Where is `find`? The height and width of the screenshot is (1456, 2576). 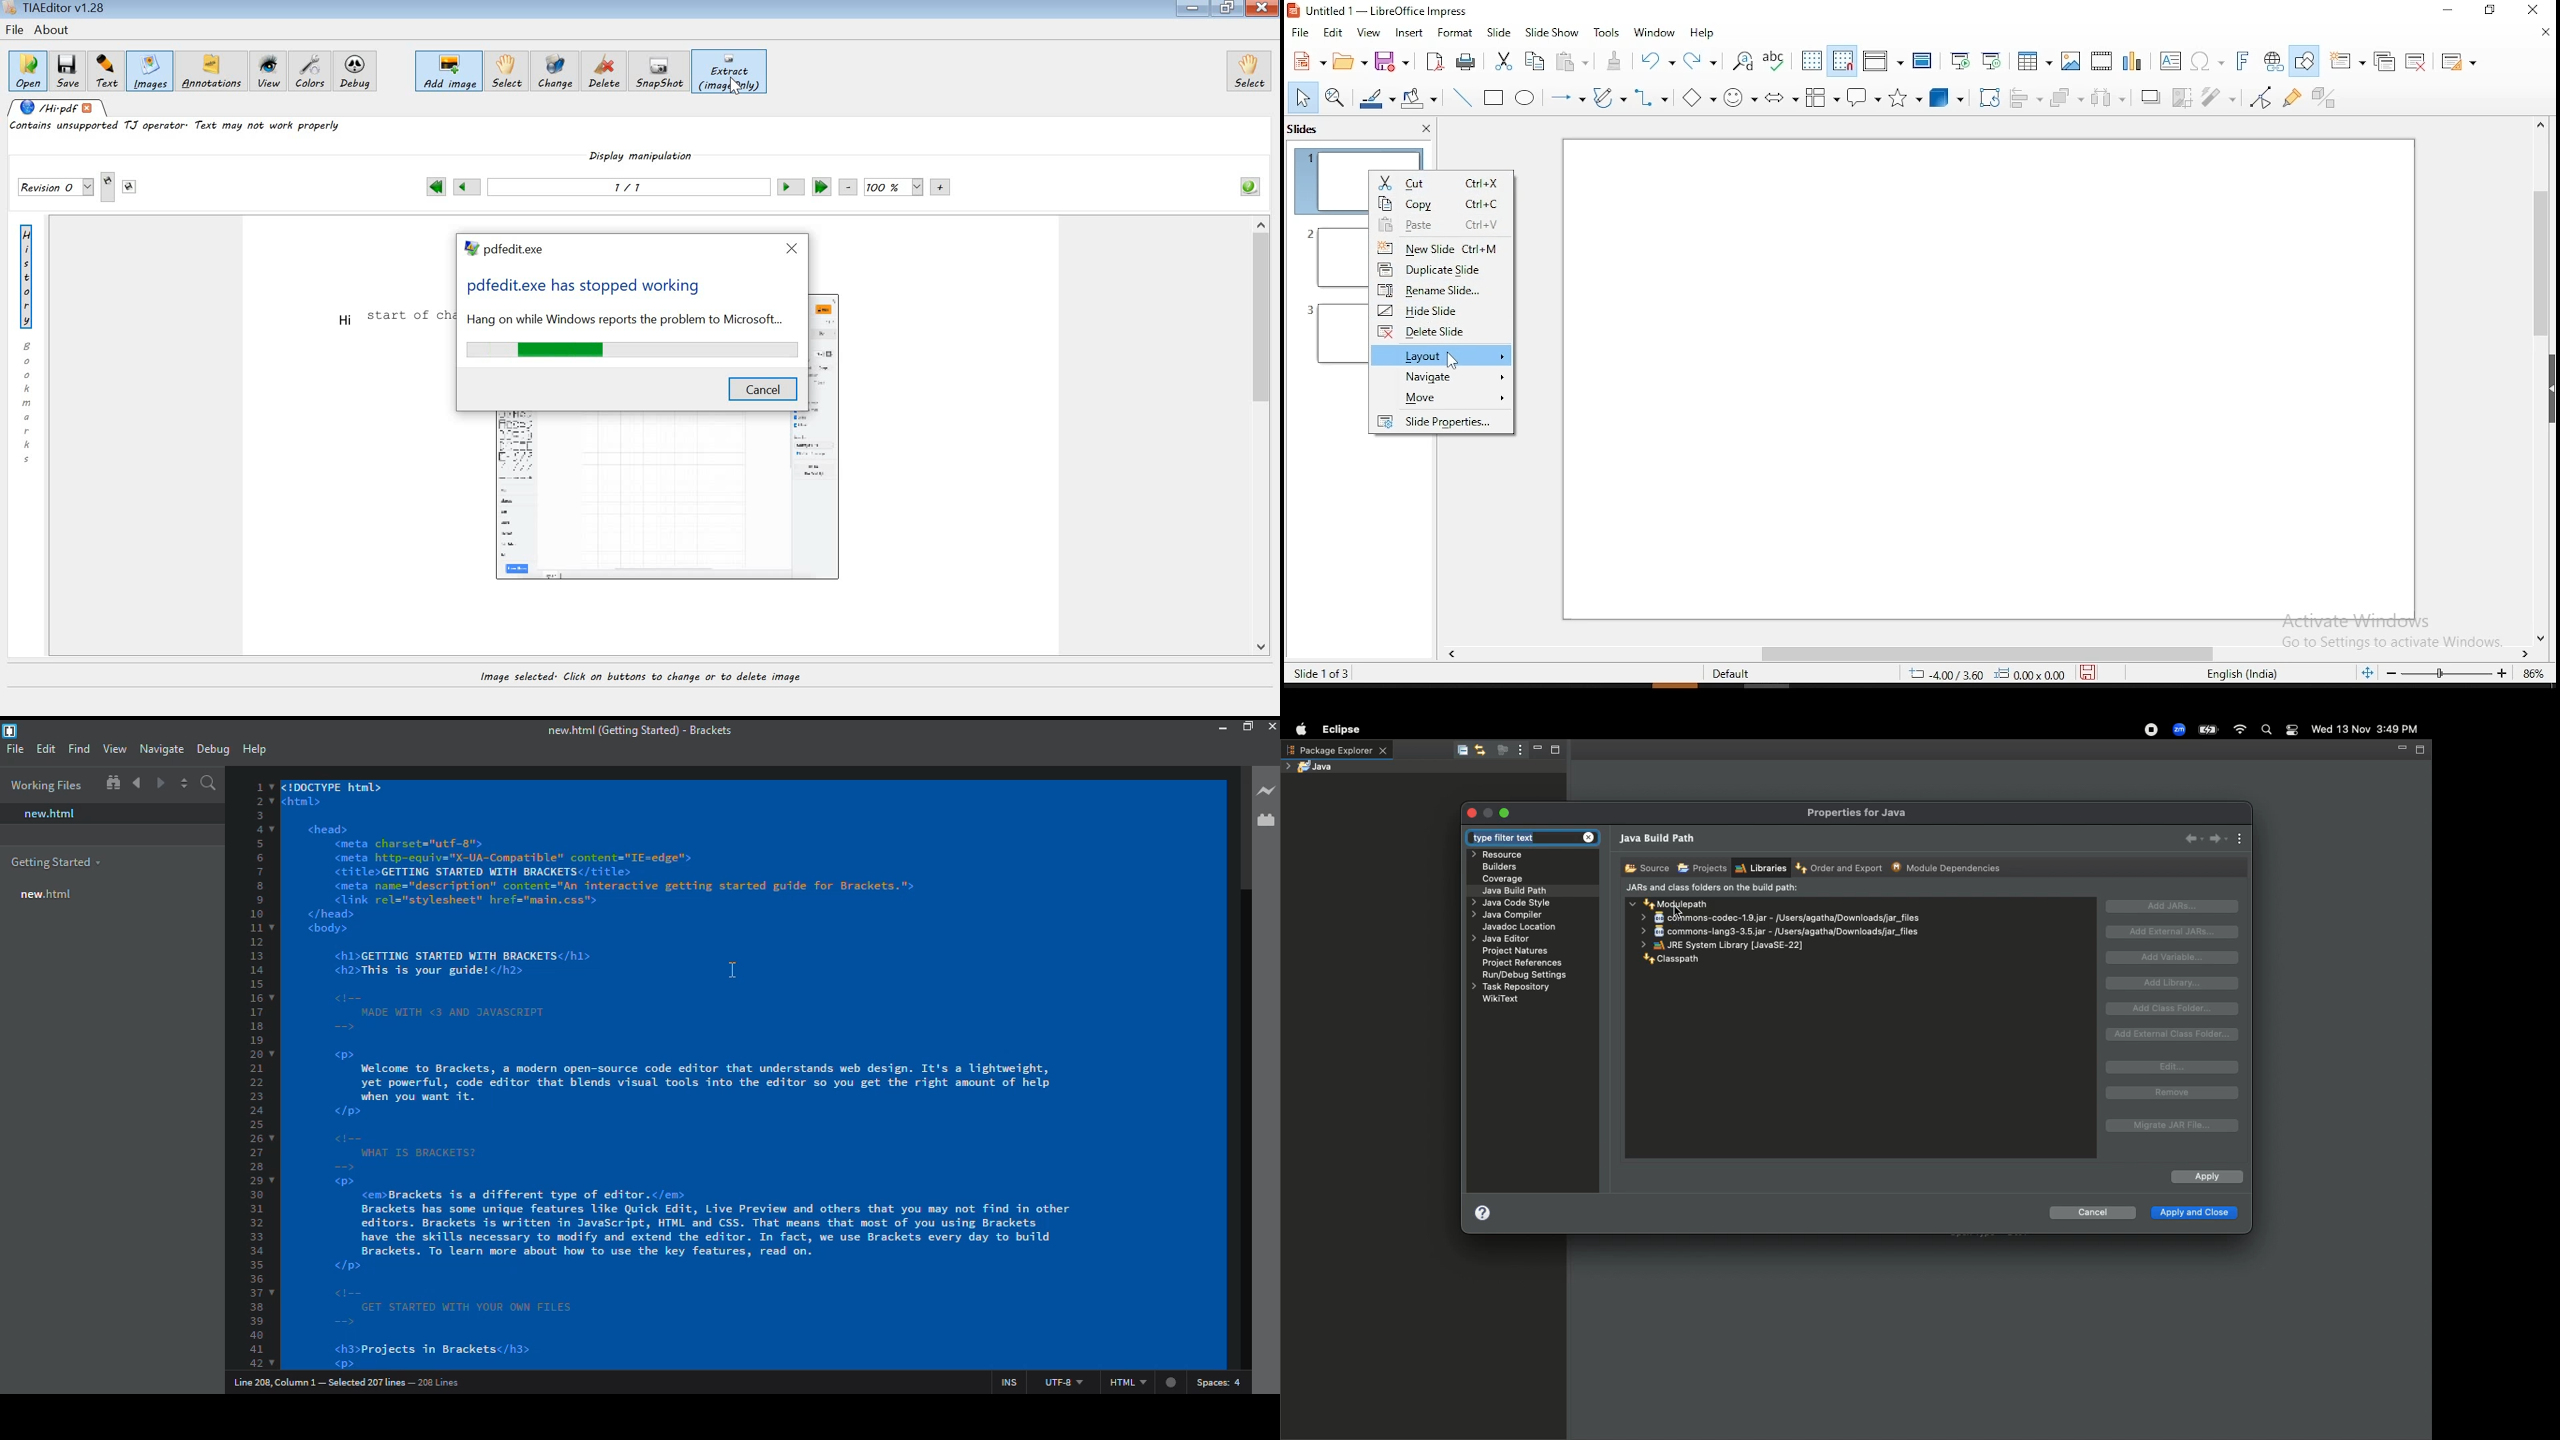
find is located at coordinates (82, 749).